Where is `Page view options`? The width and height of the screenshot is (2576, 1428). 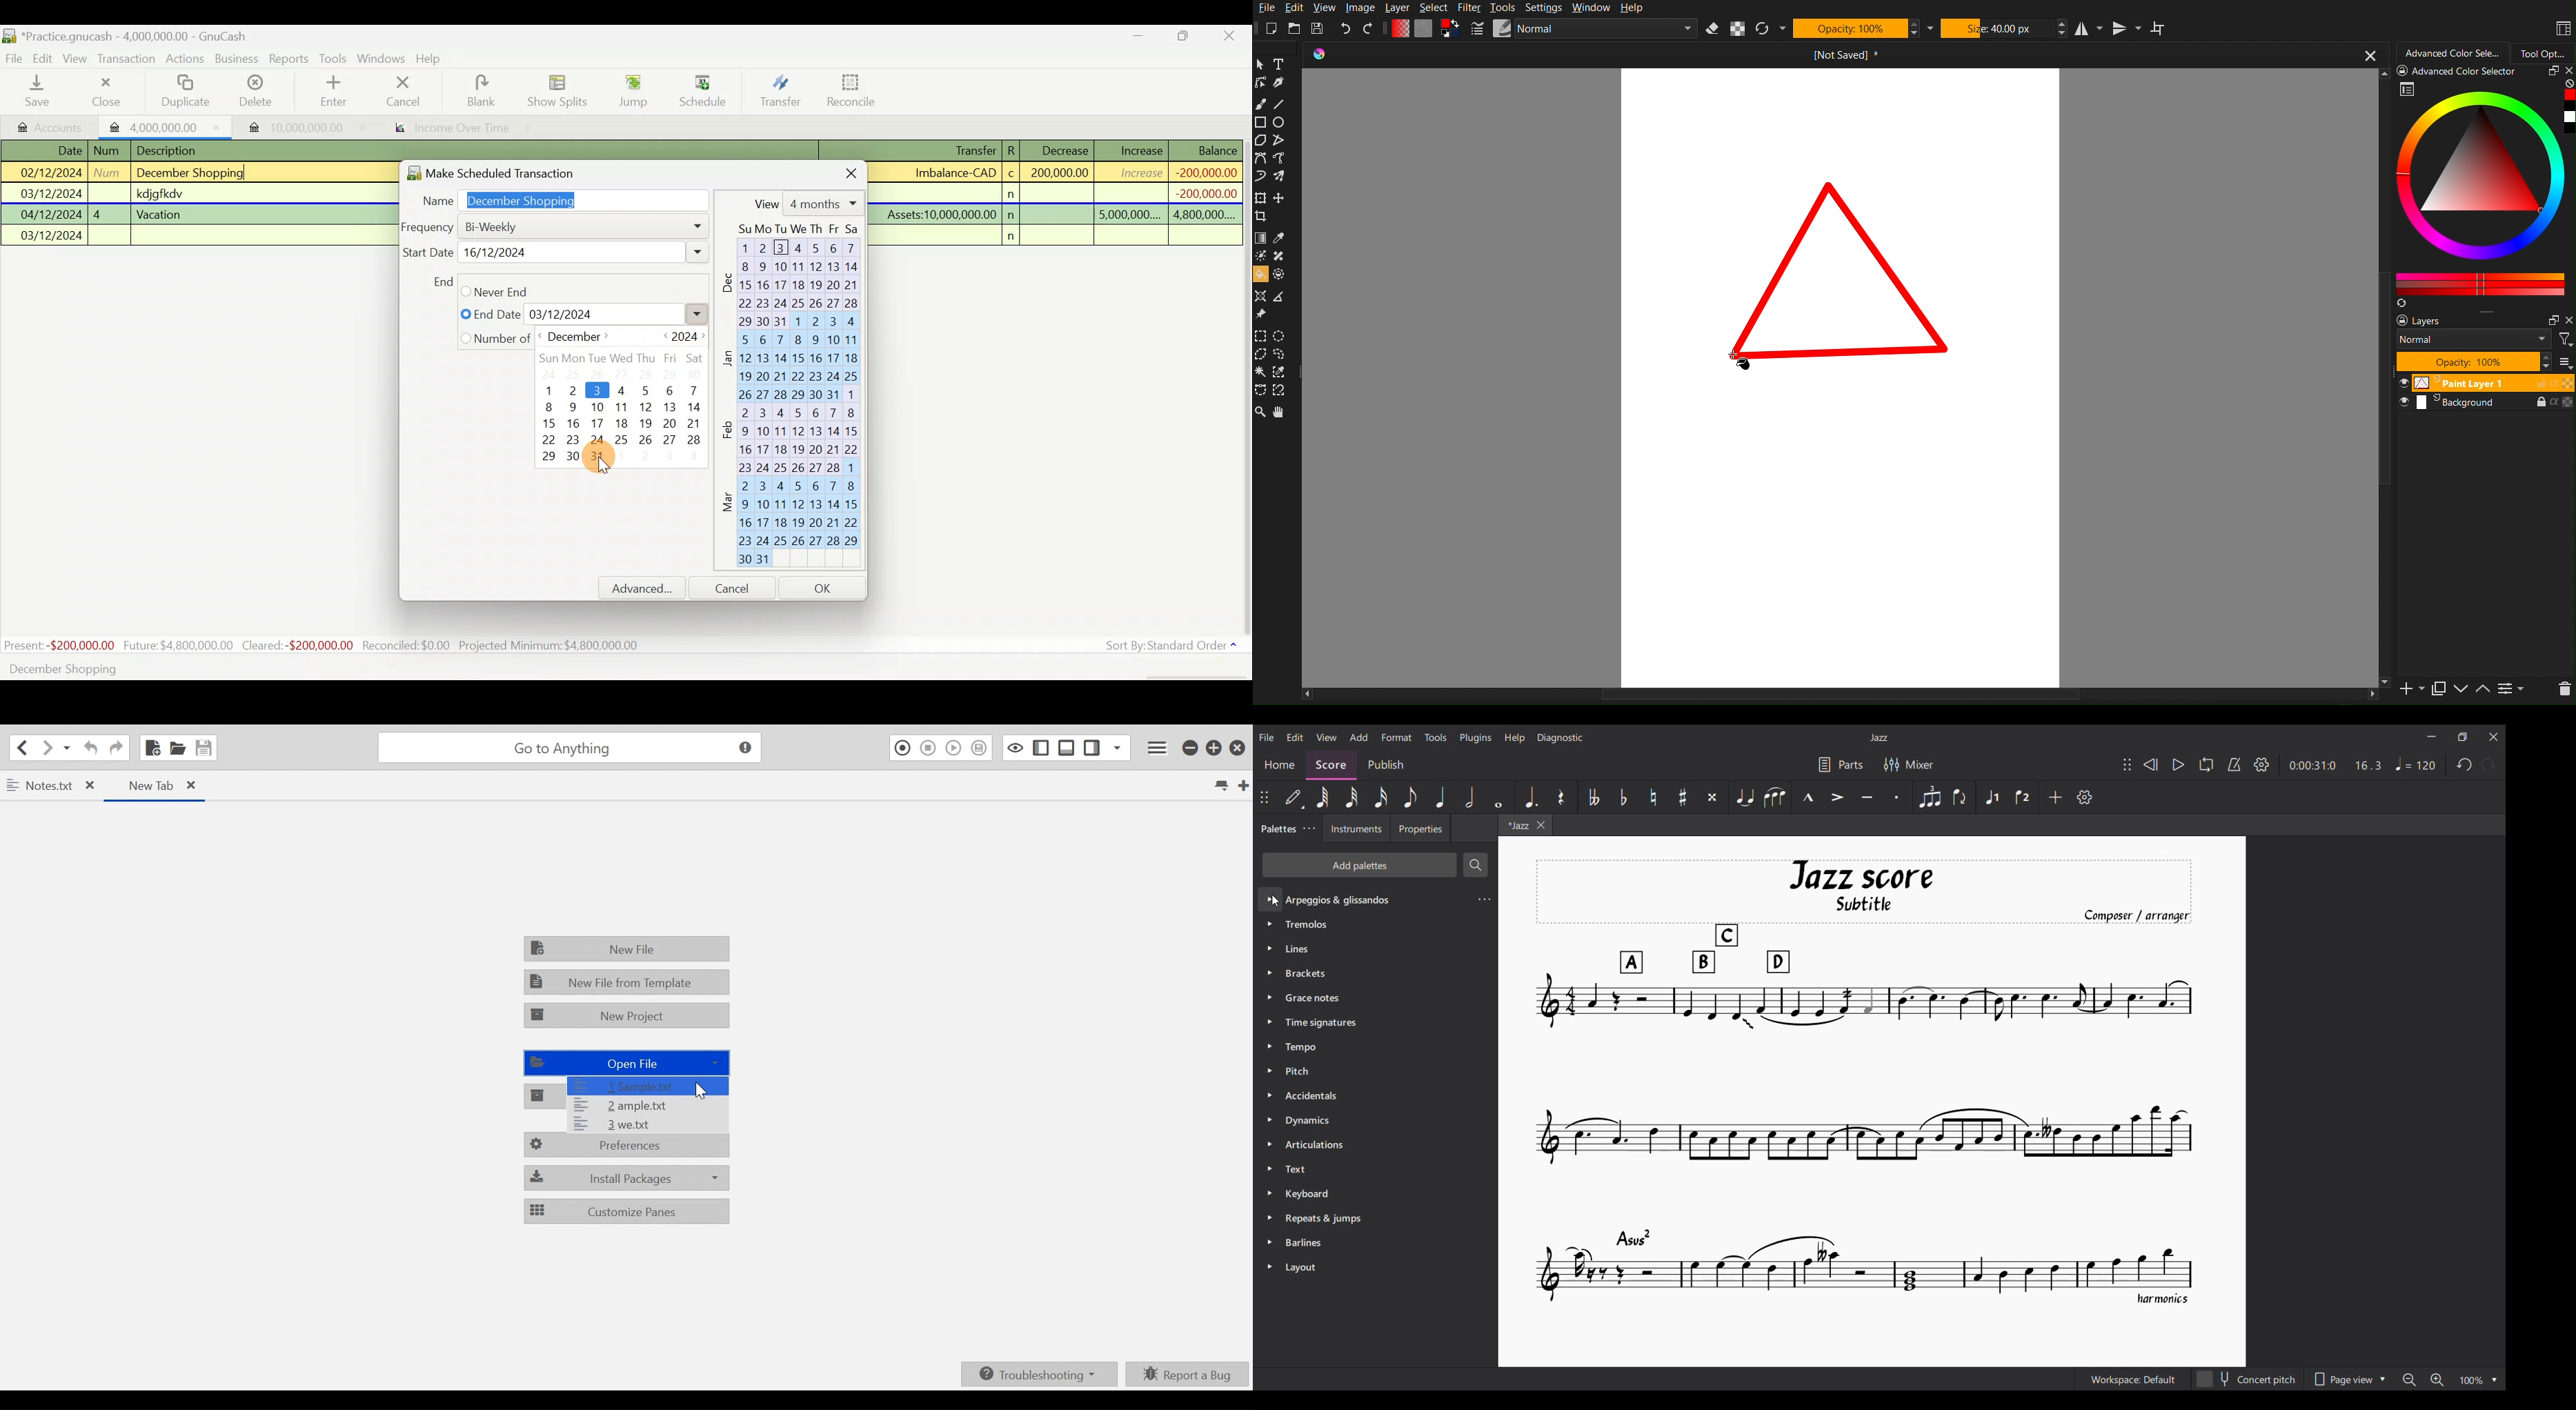
Page view options is located at coordinates (2351, 1379).